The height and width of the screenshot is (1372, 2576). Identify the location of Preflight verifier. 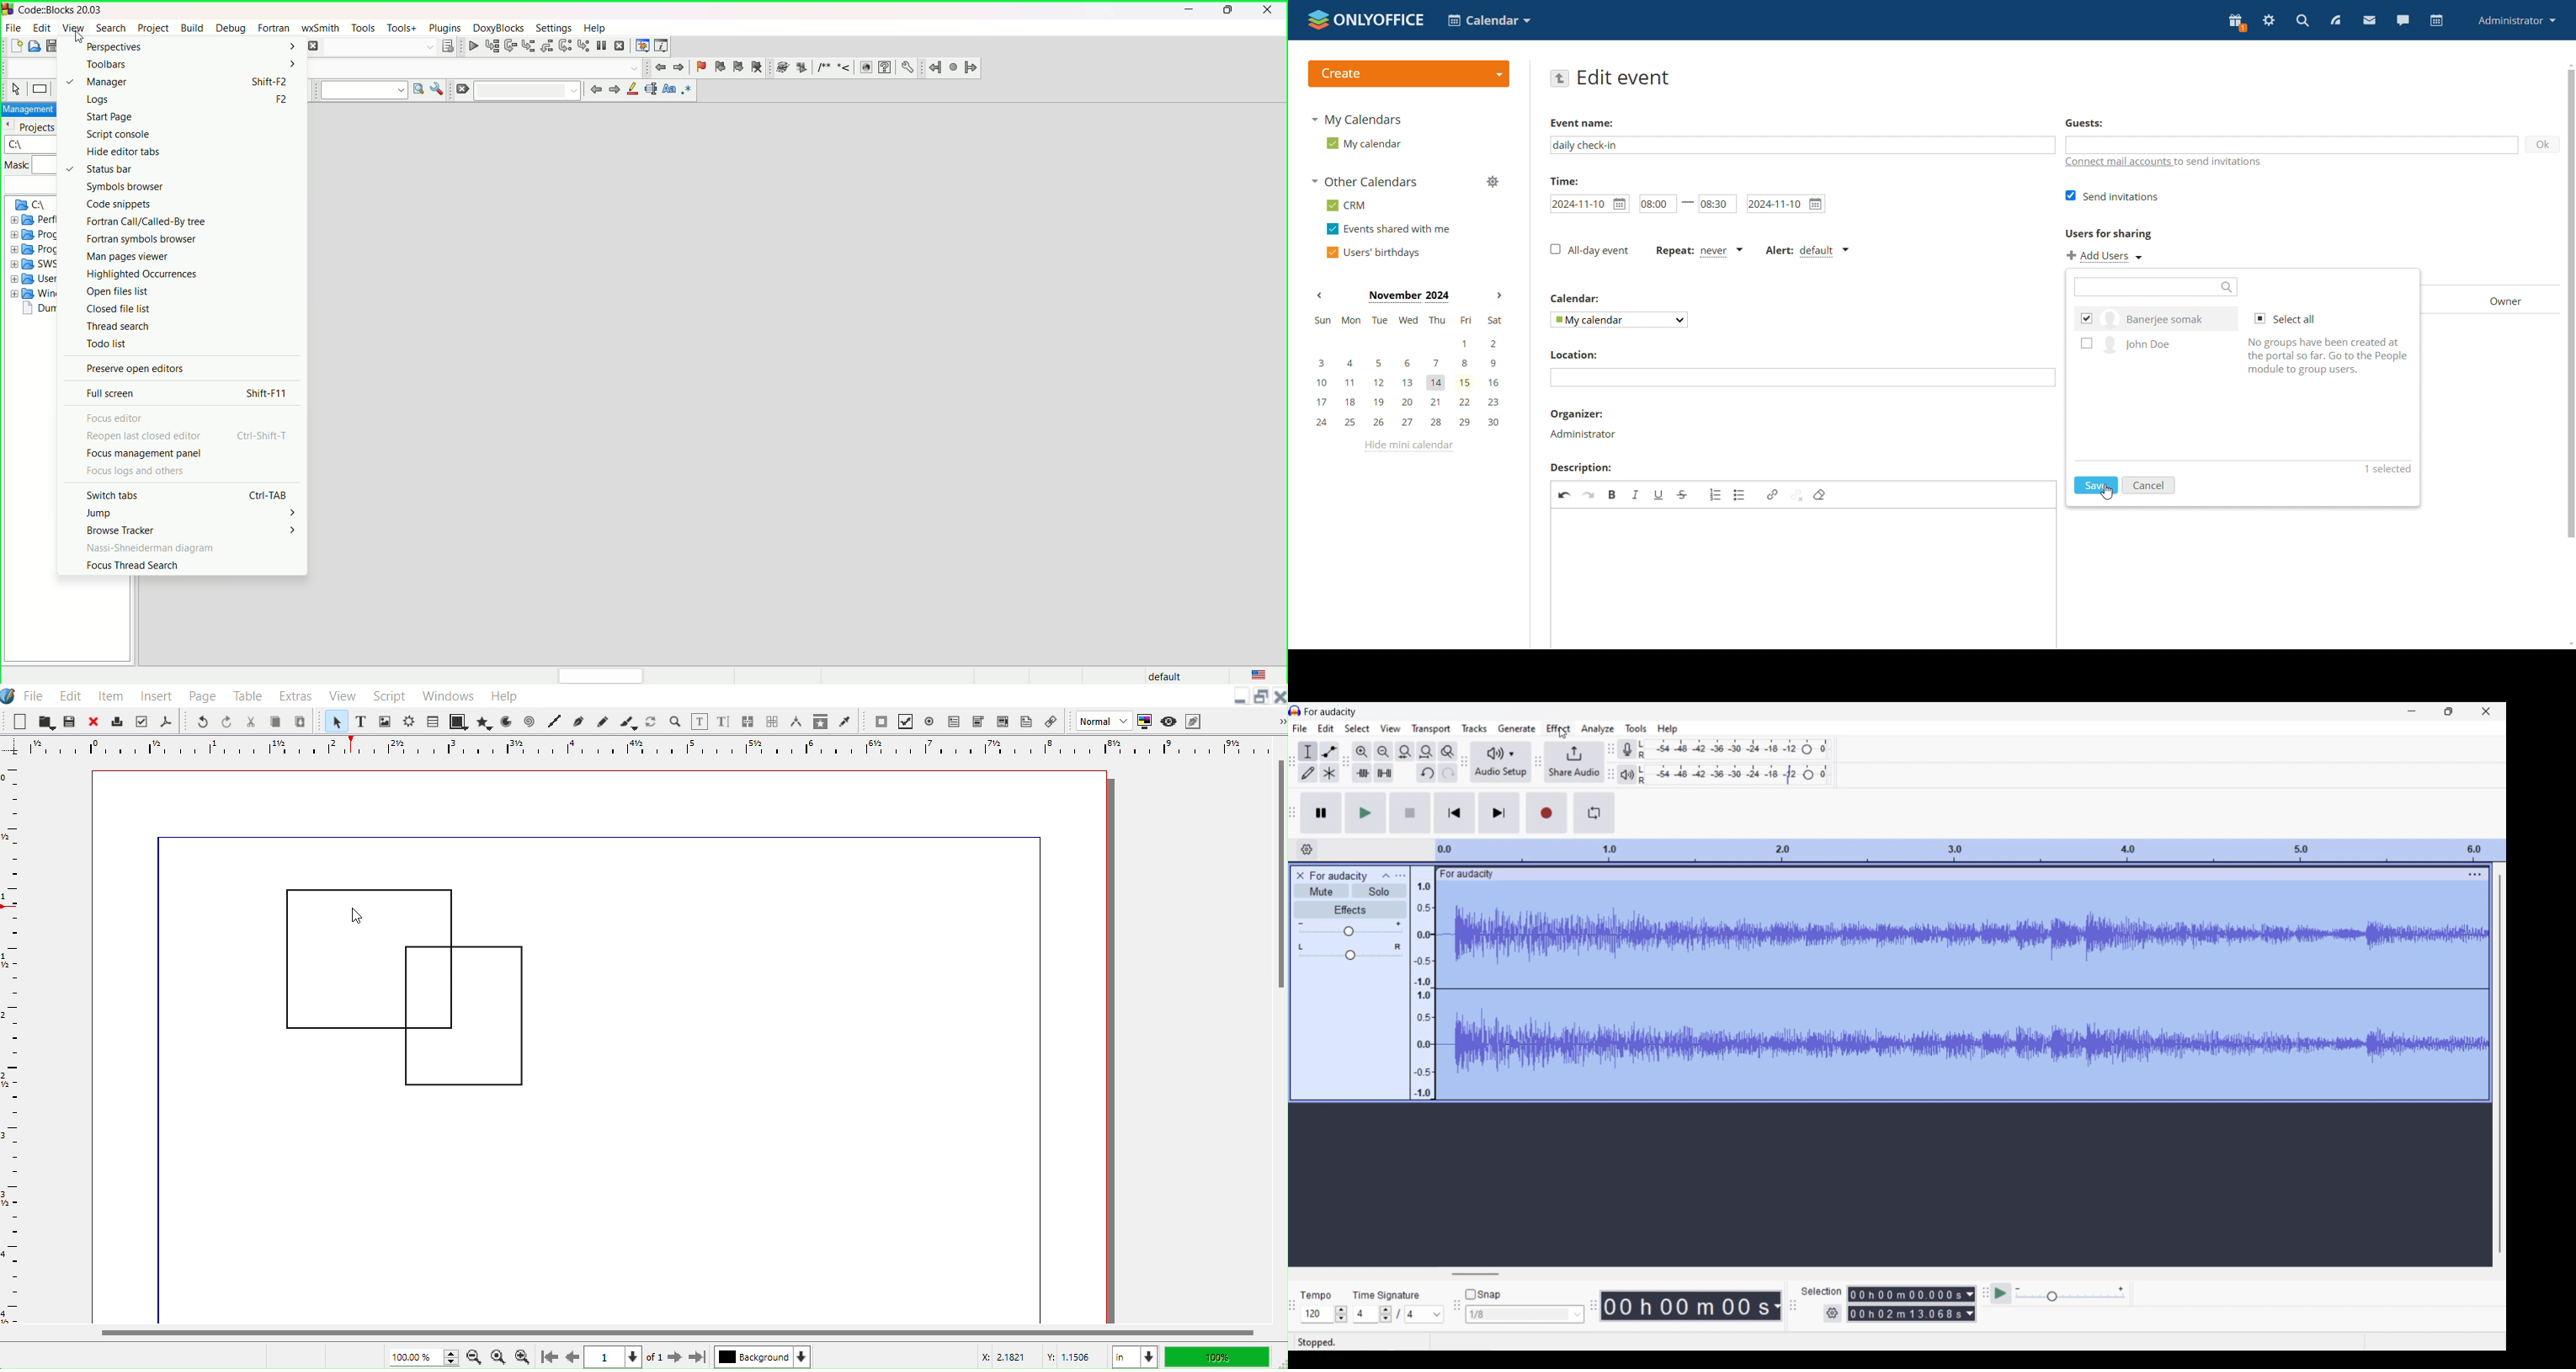
(142, 720).